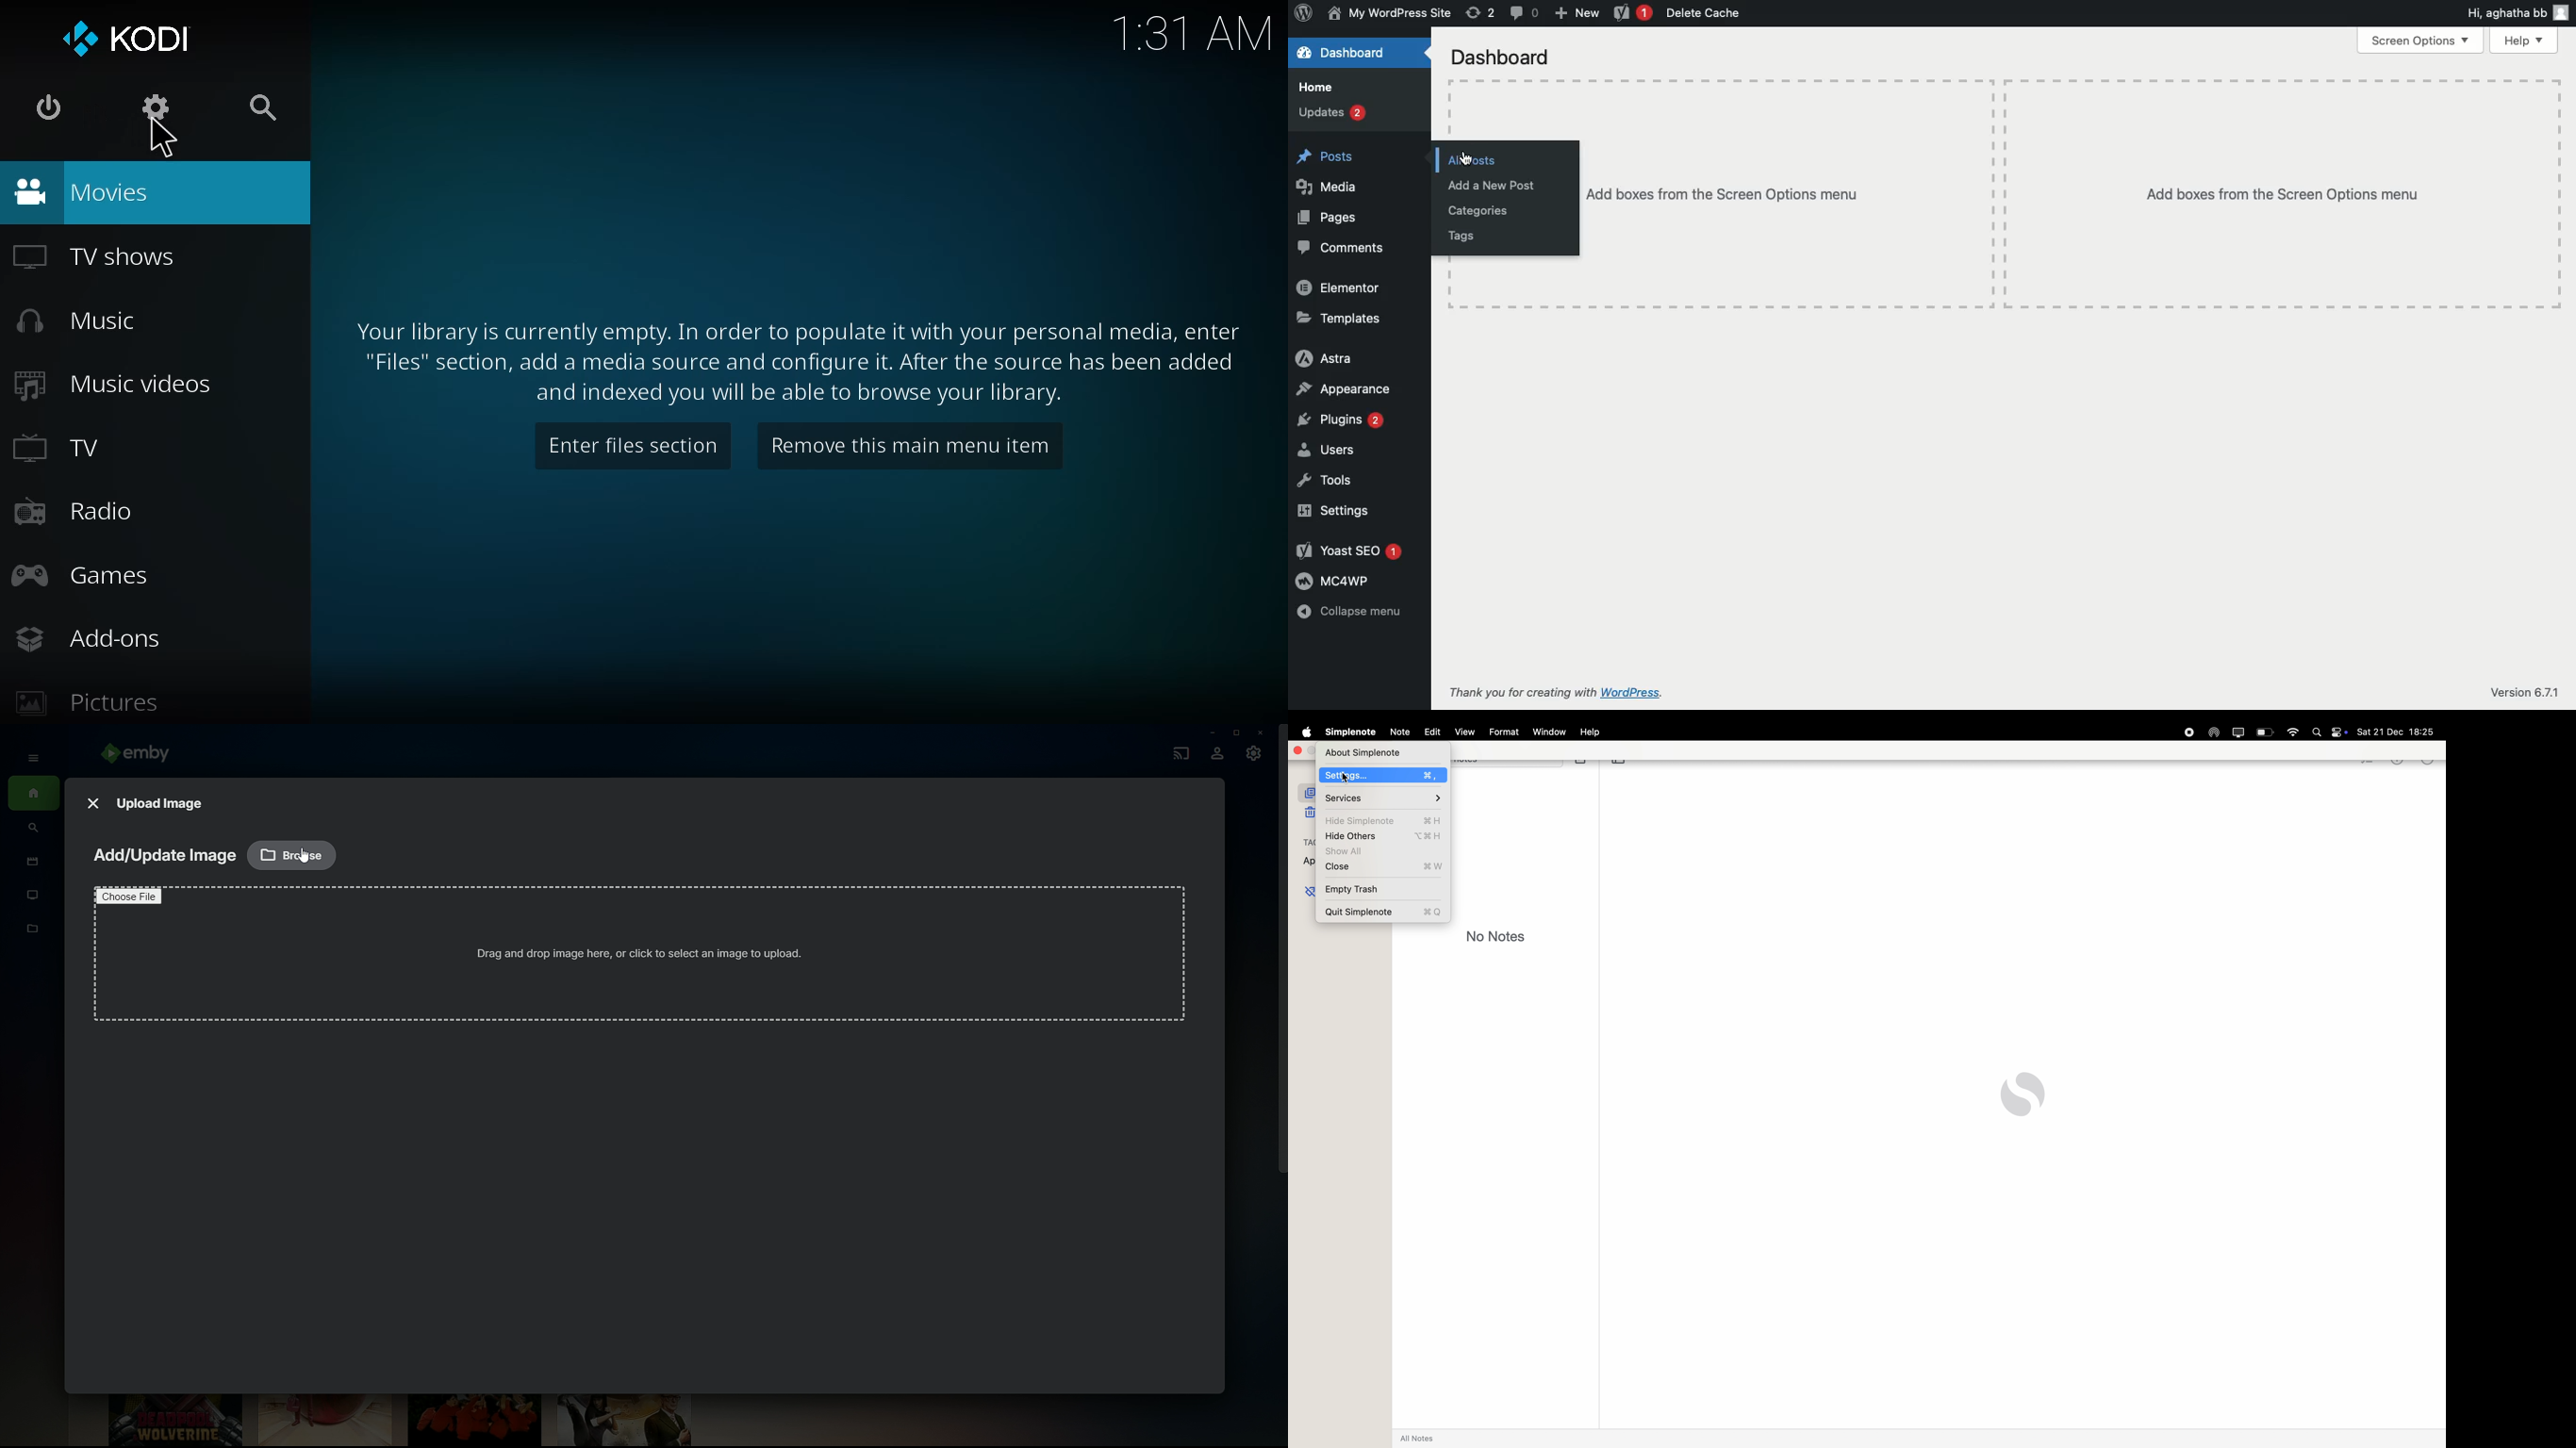 The width and height of the screenshot is (2576, 1456). Describe the element at coordinates (1493, 186) in the screenshot. I see `Add a new post` at that location.